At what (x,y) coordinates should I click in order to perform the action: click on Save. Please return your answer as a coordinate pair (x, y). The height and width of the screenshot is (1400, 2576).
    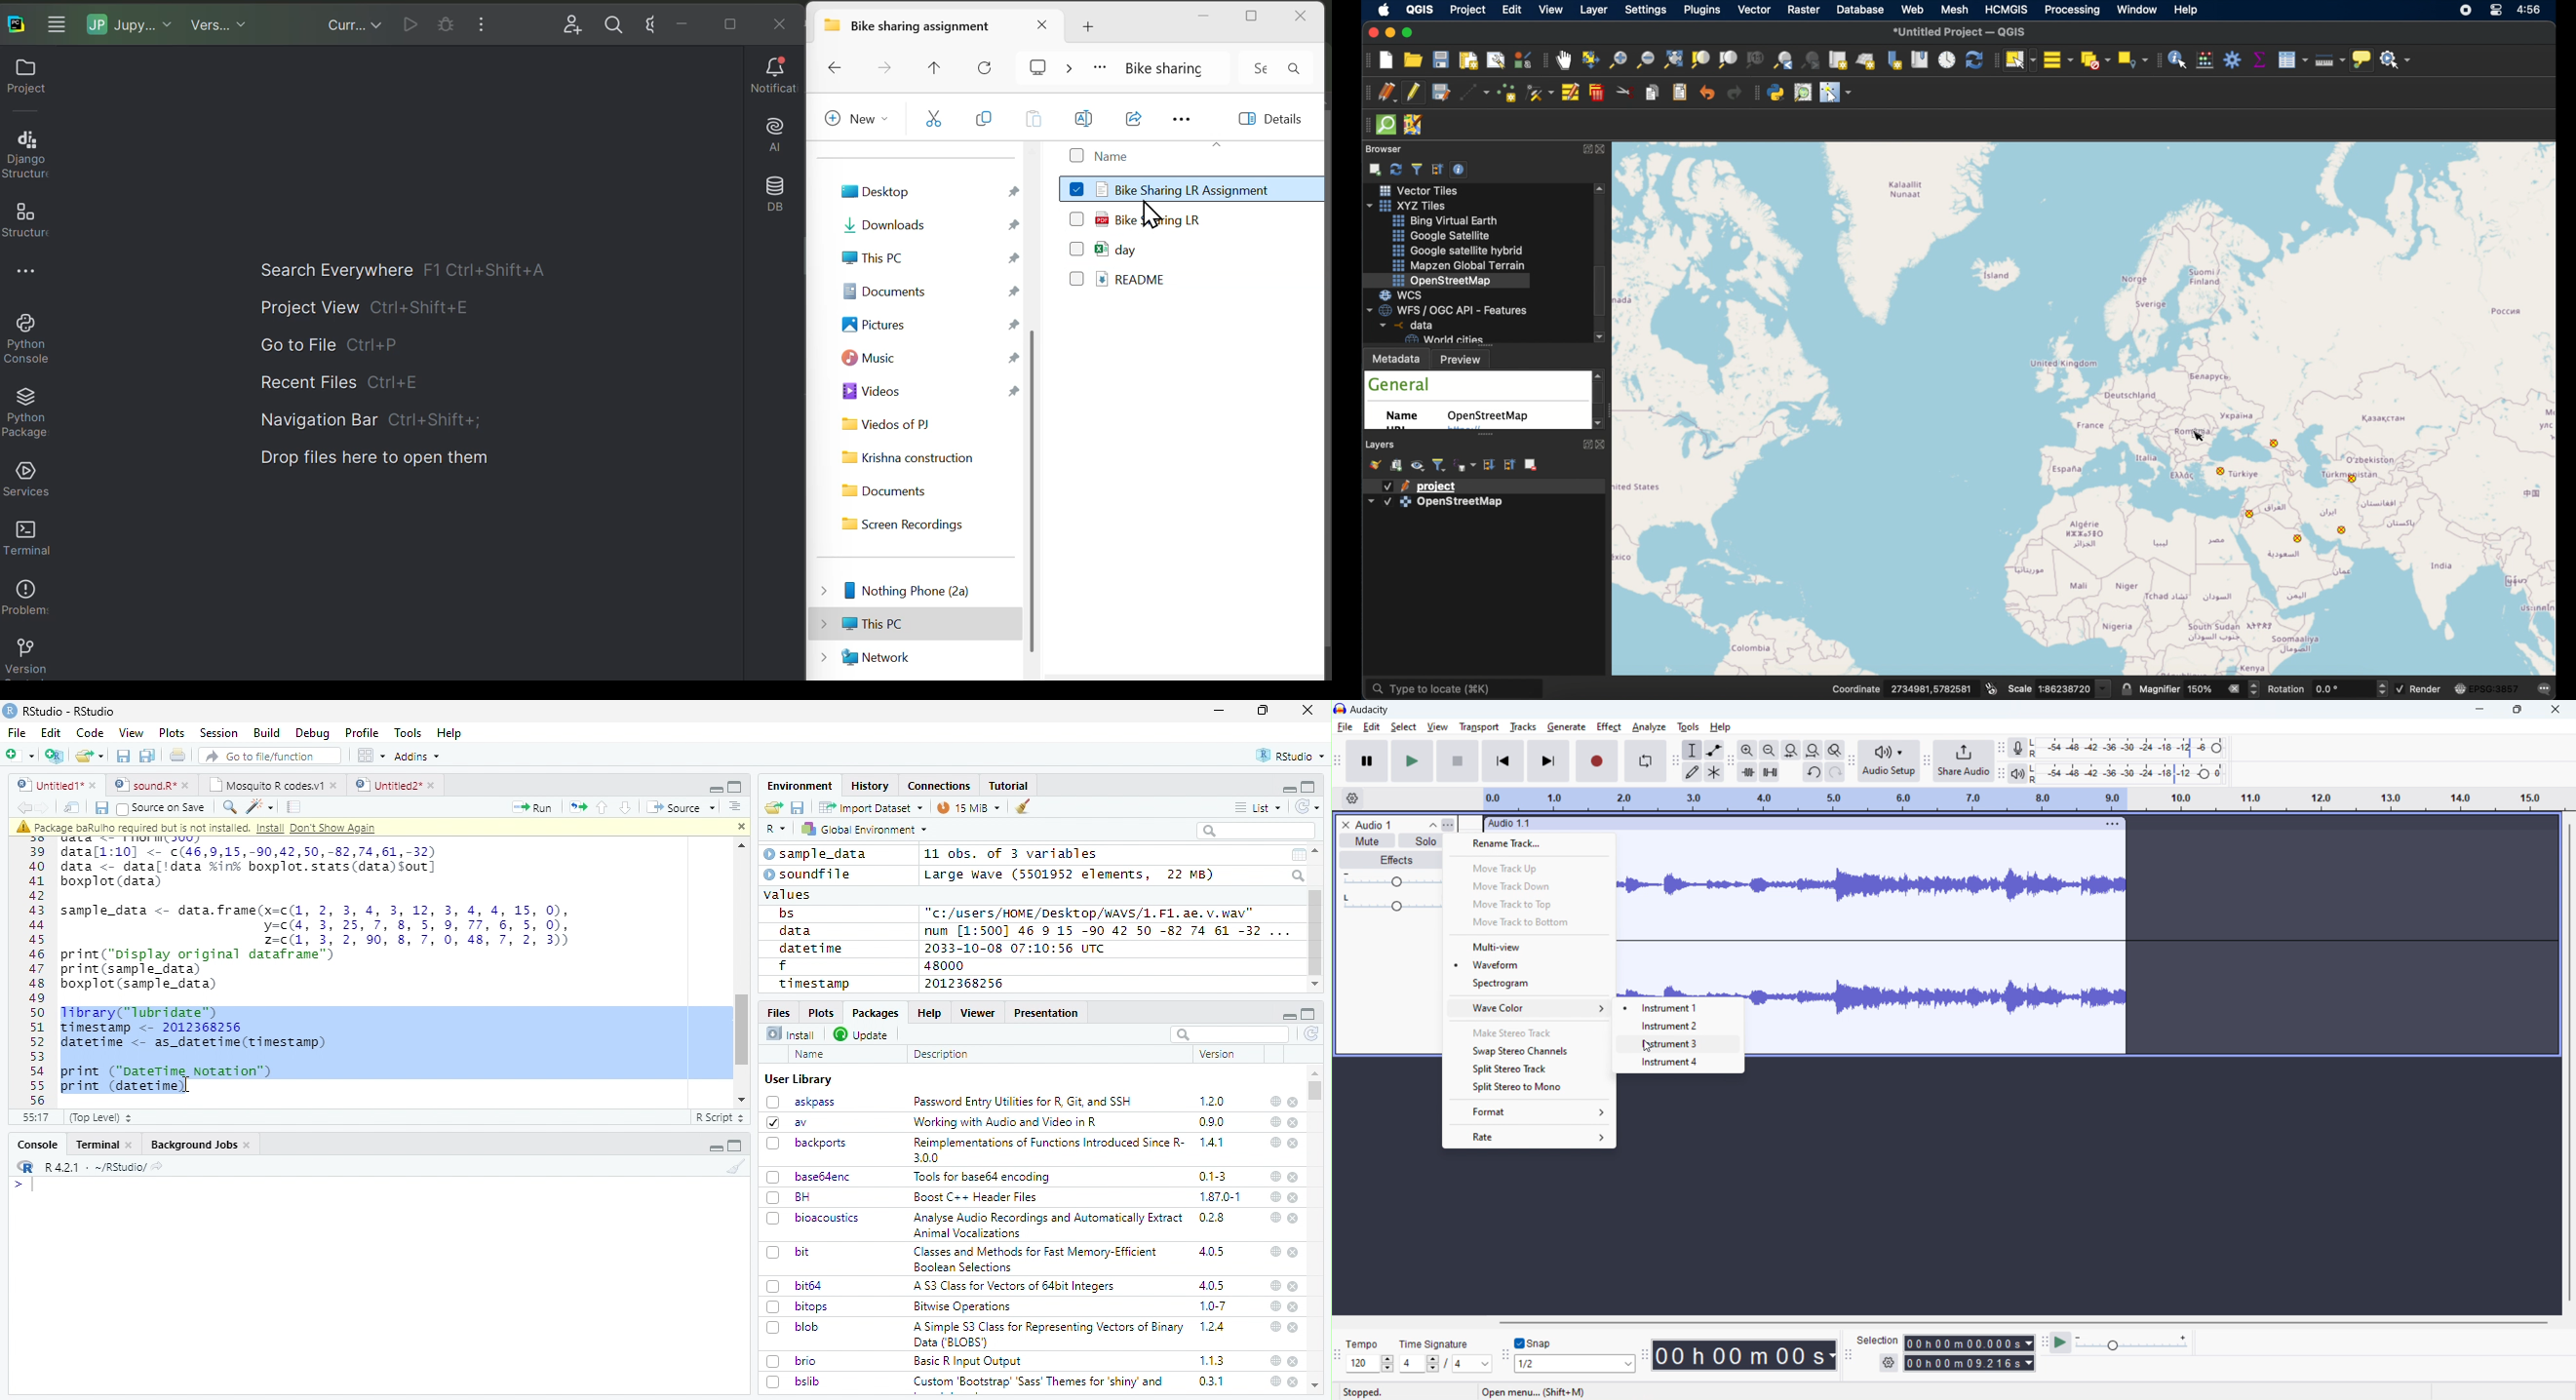
    Looking at the image, I should click on (100, 808).